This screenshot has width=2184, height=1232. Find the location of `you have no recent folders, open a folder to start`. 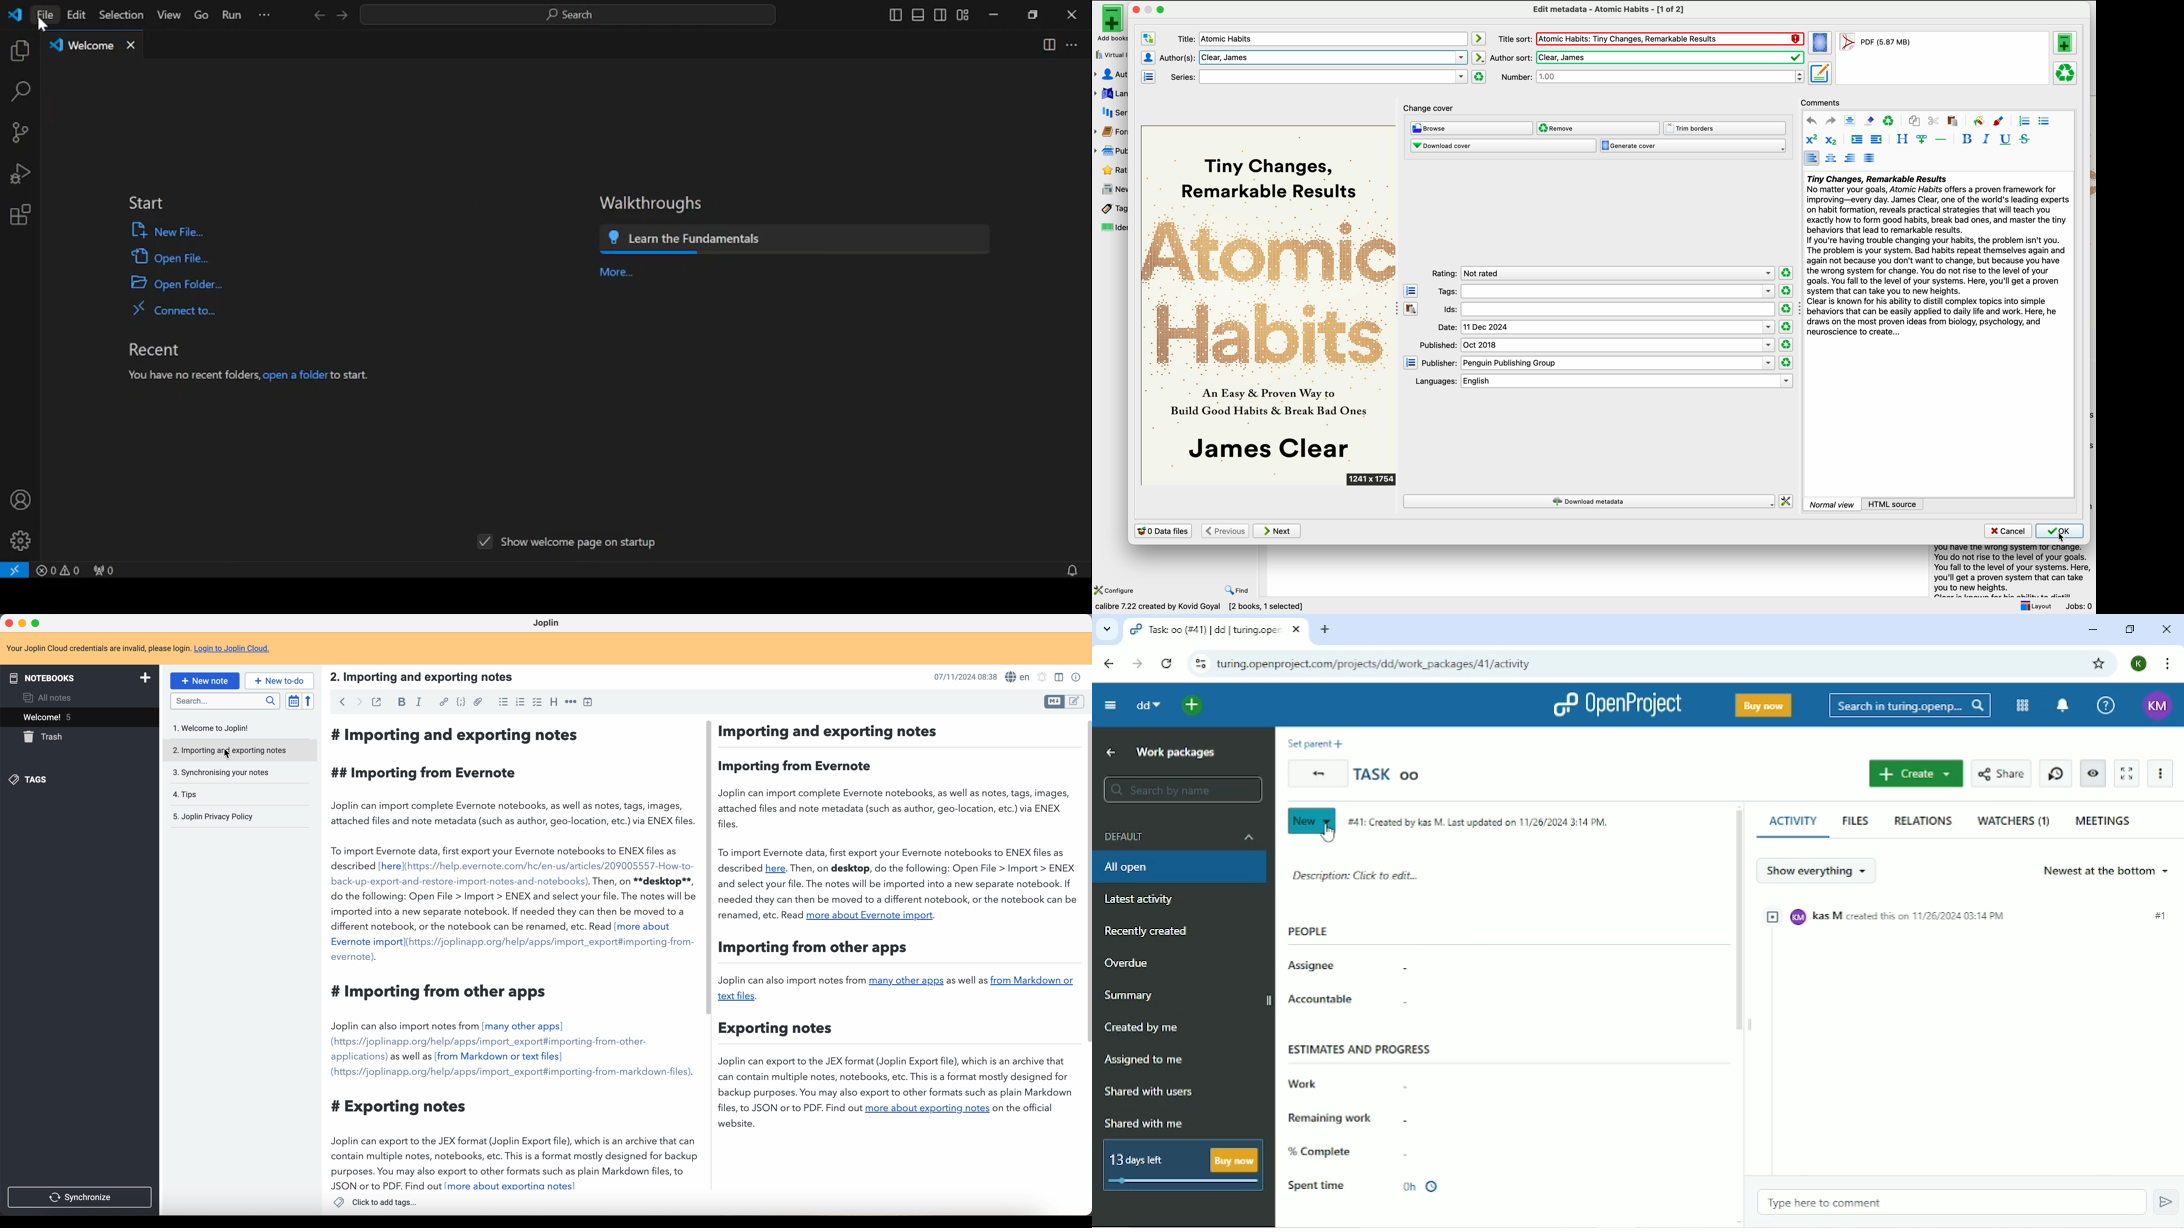

you have no recent folders, open a folder to start is located at coordinates (250, 376).